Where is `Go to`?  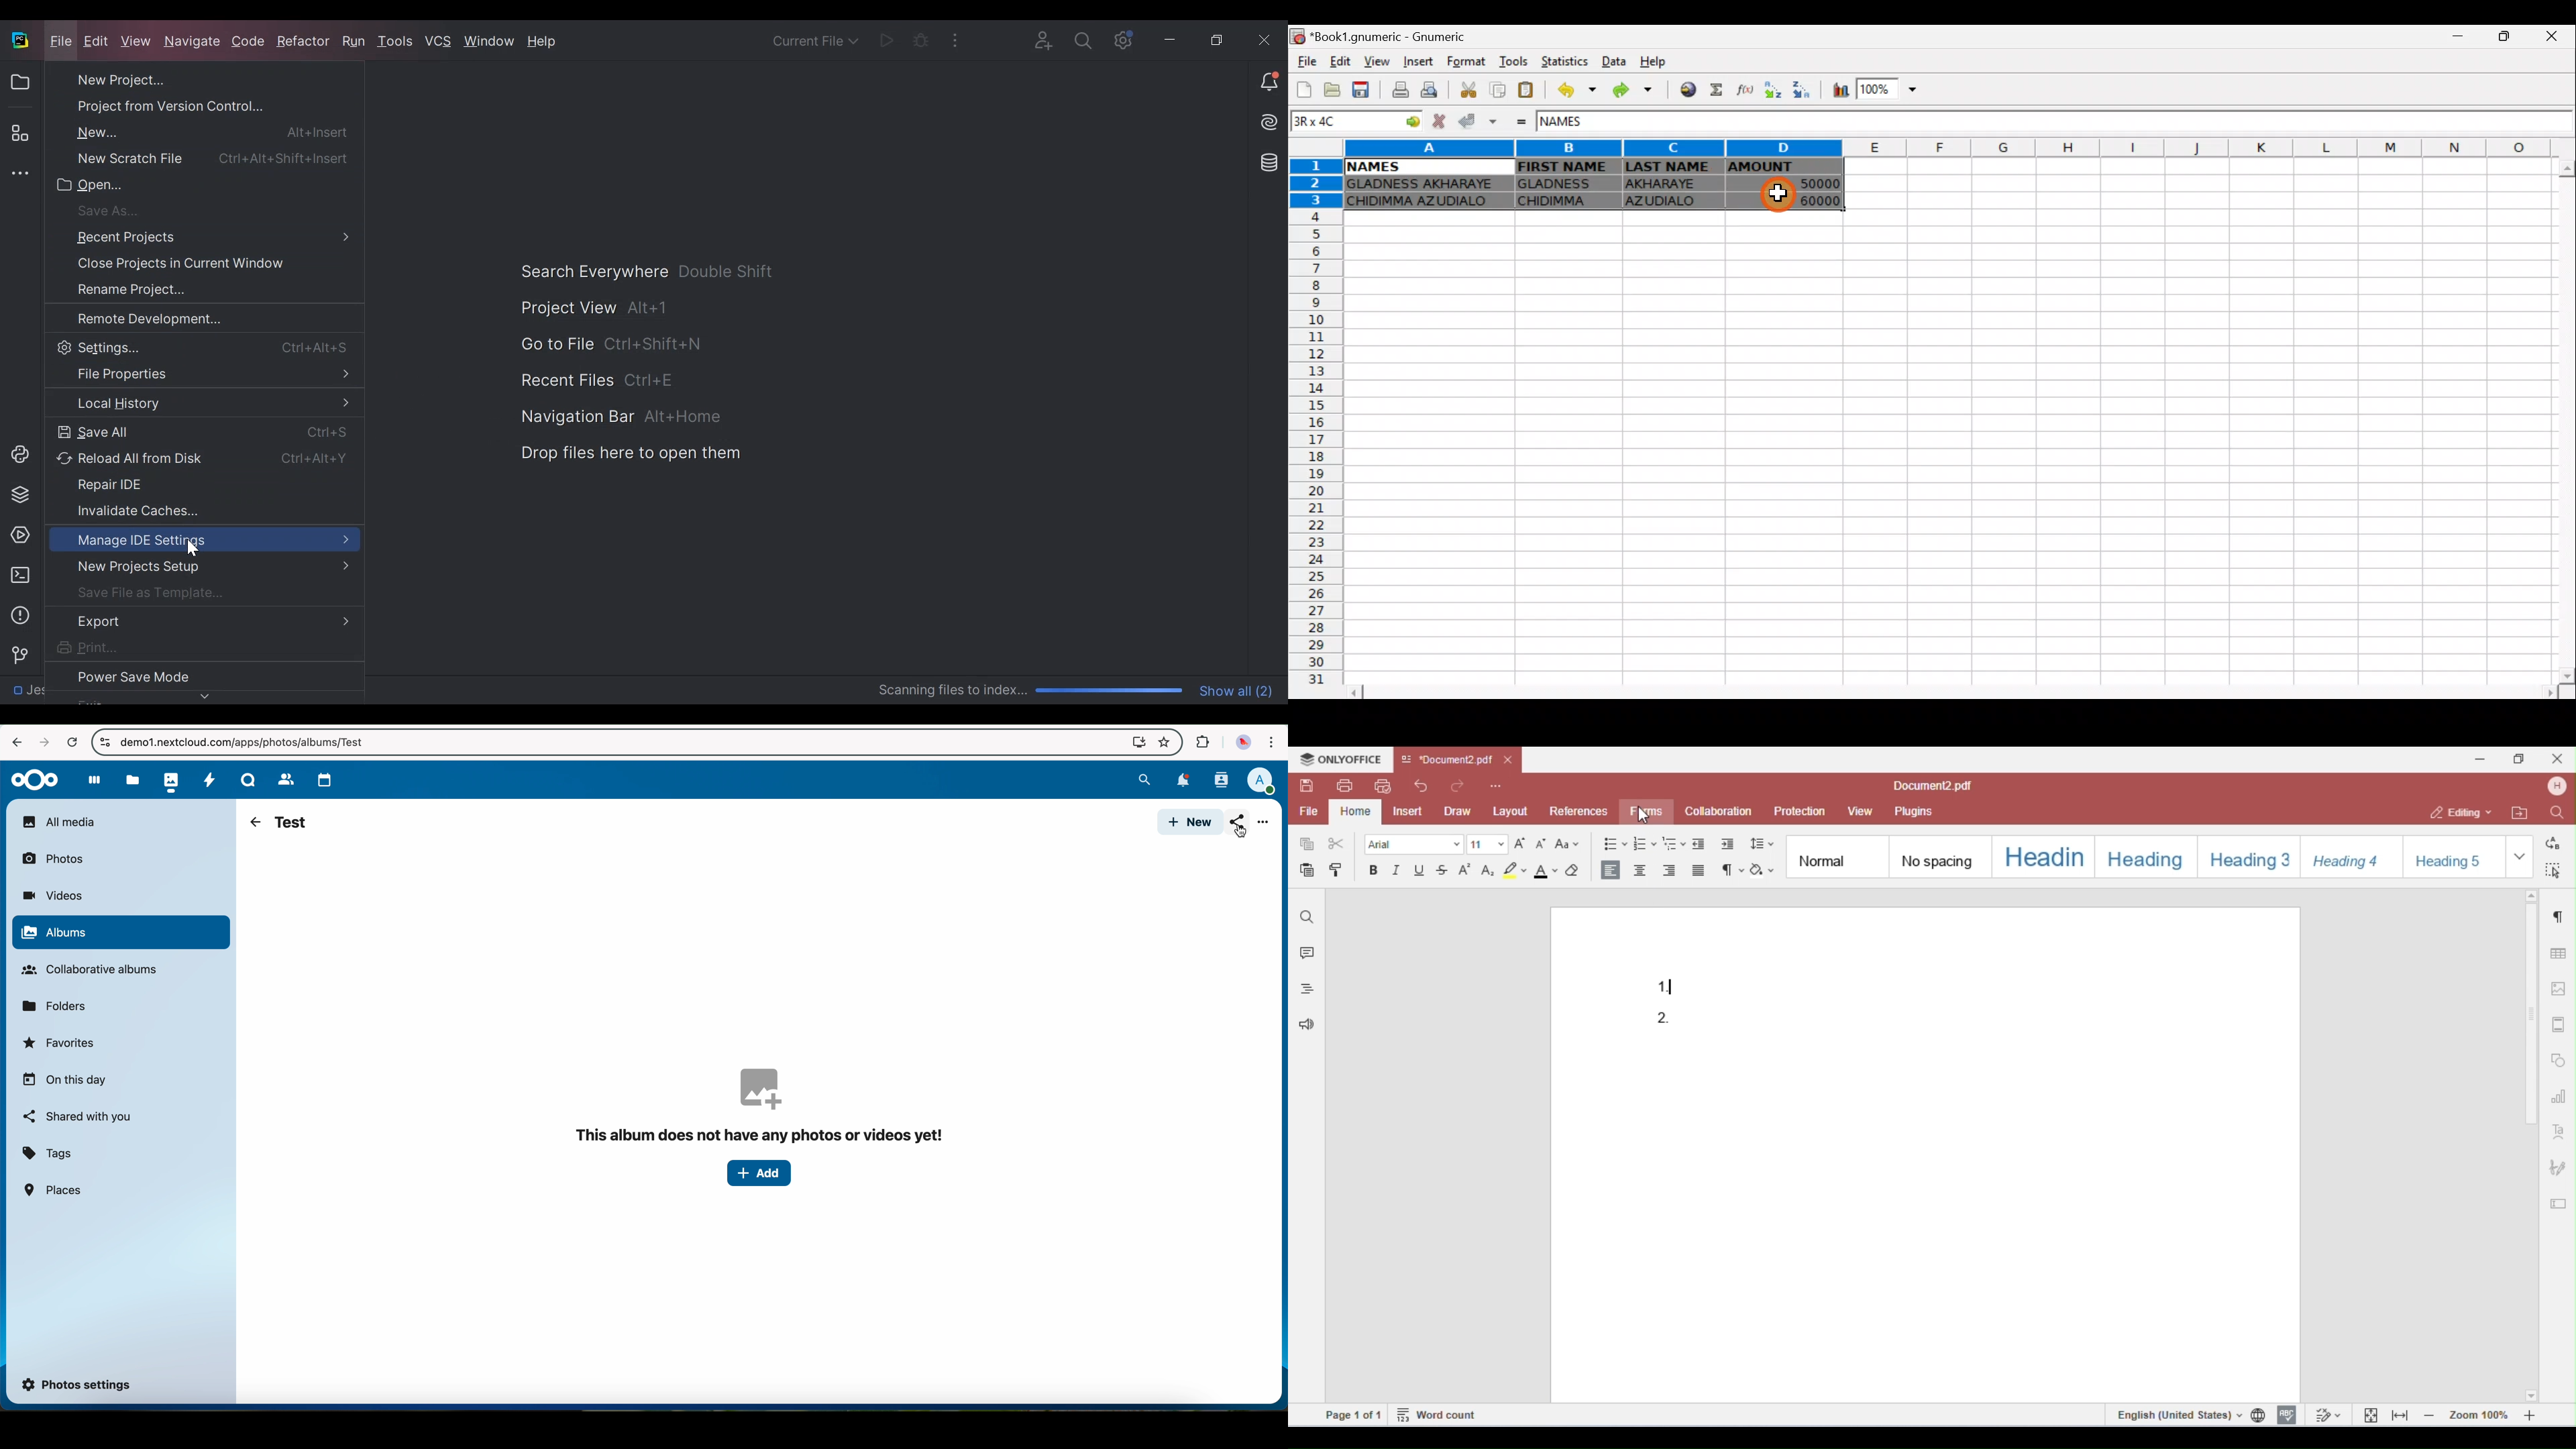 Go to is located at coordinates (1408, 123).